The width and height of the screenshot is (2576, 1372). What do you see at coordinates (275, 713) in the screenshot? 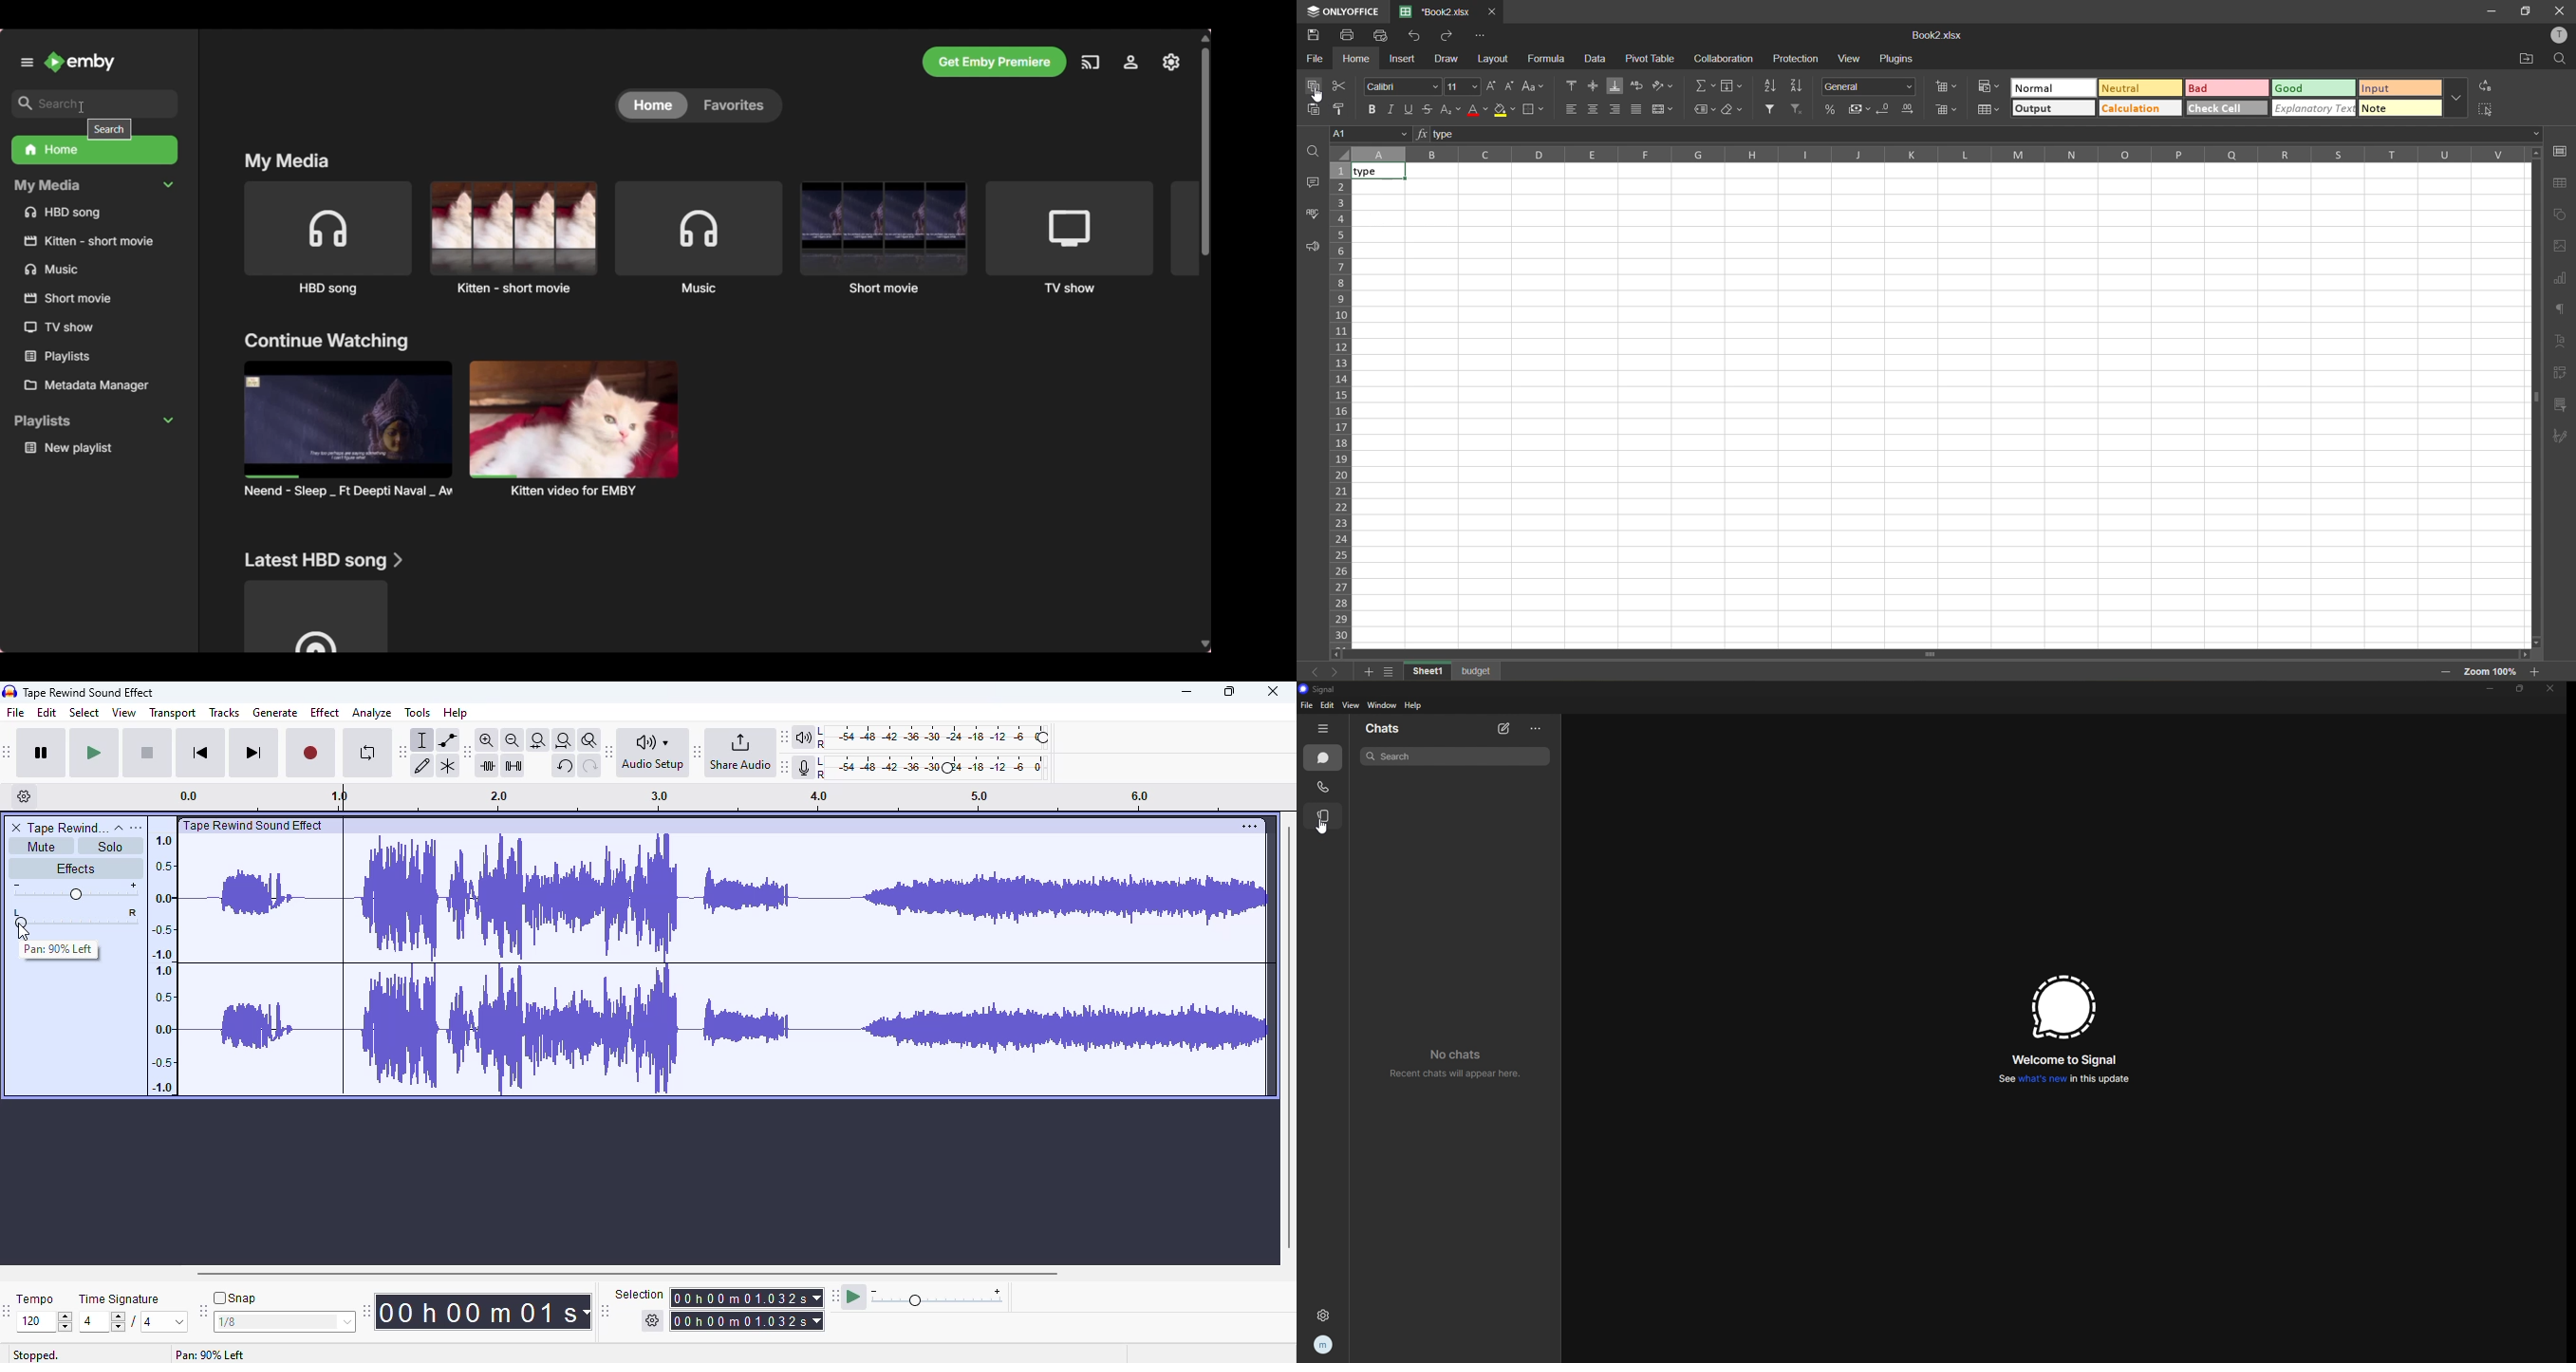
I see `generate` at bounding box center [275, 713].